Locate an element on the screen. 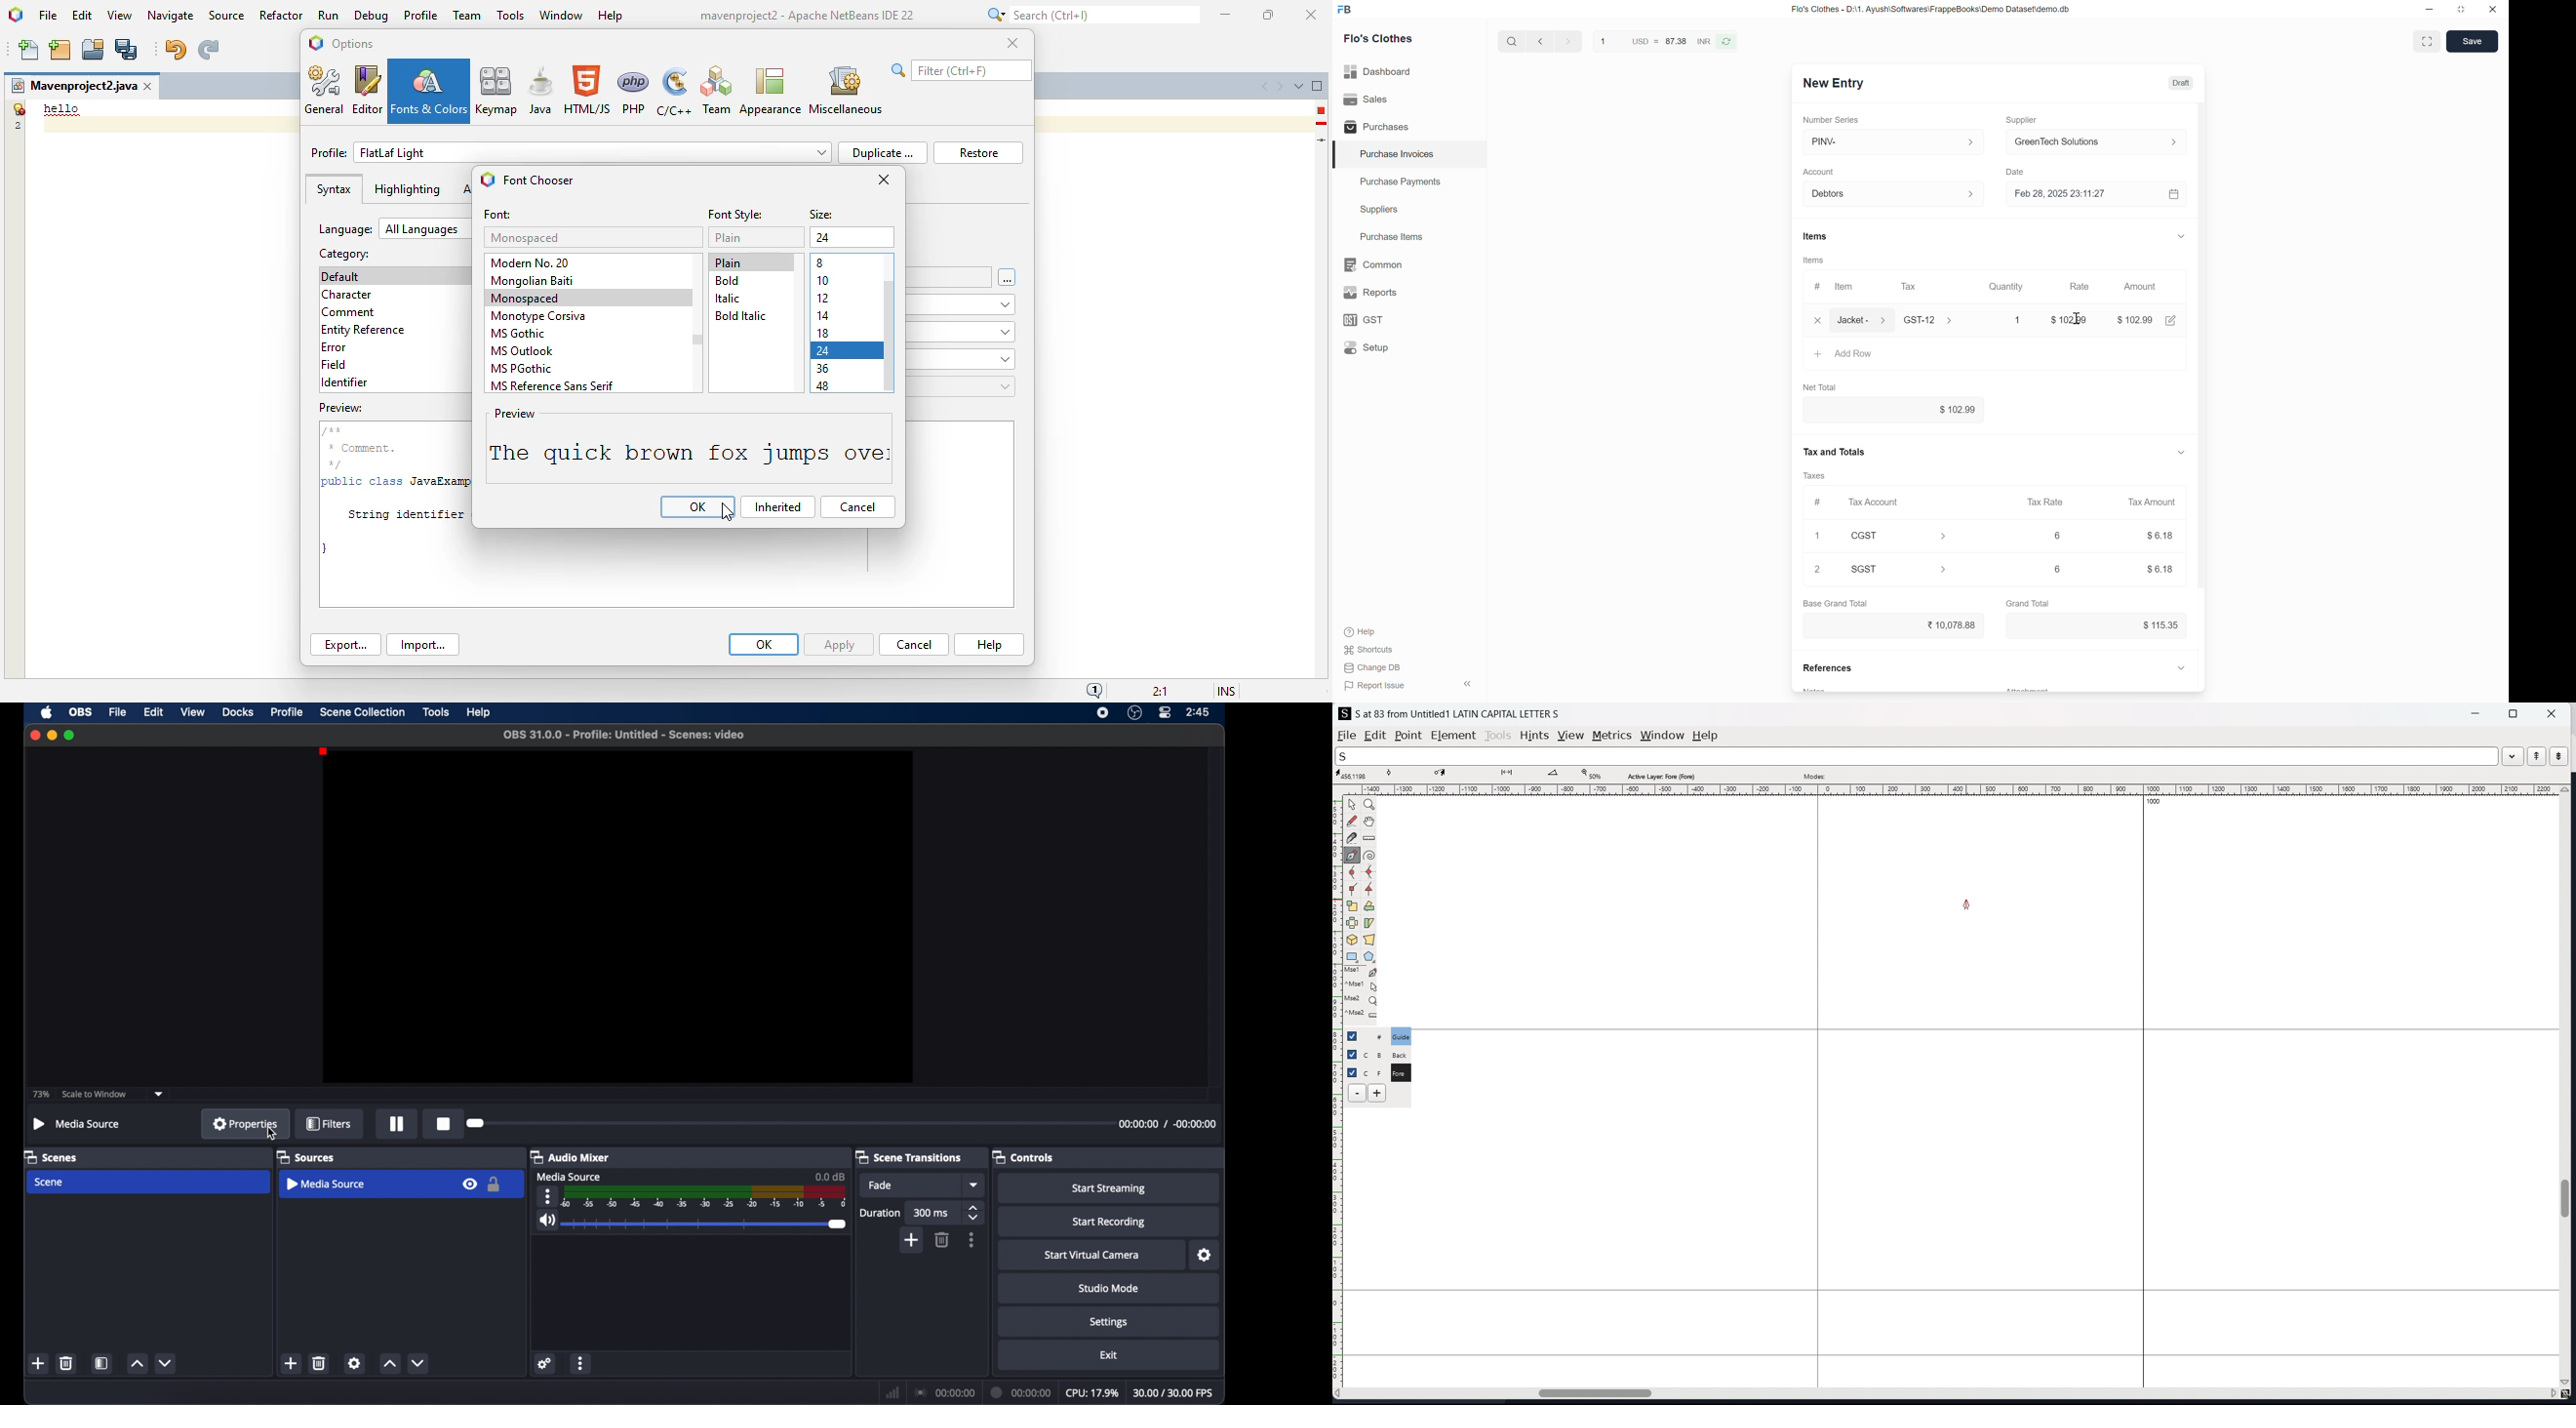 This screenshot has height=1428, width=2576. calendar icon is located at coordinates (2175, 194).